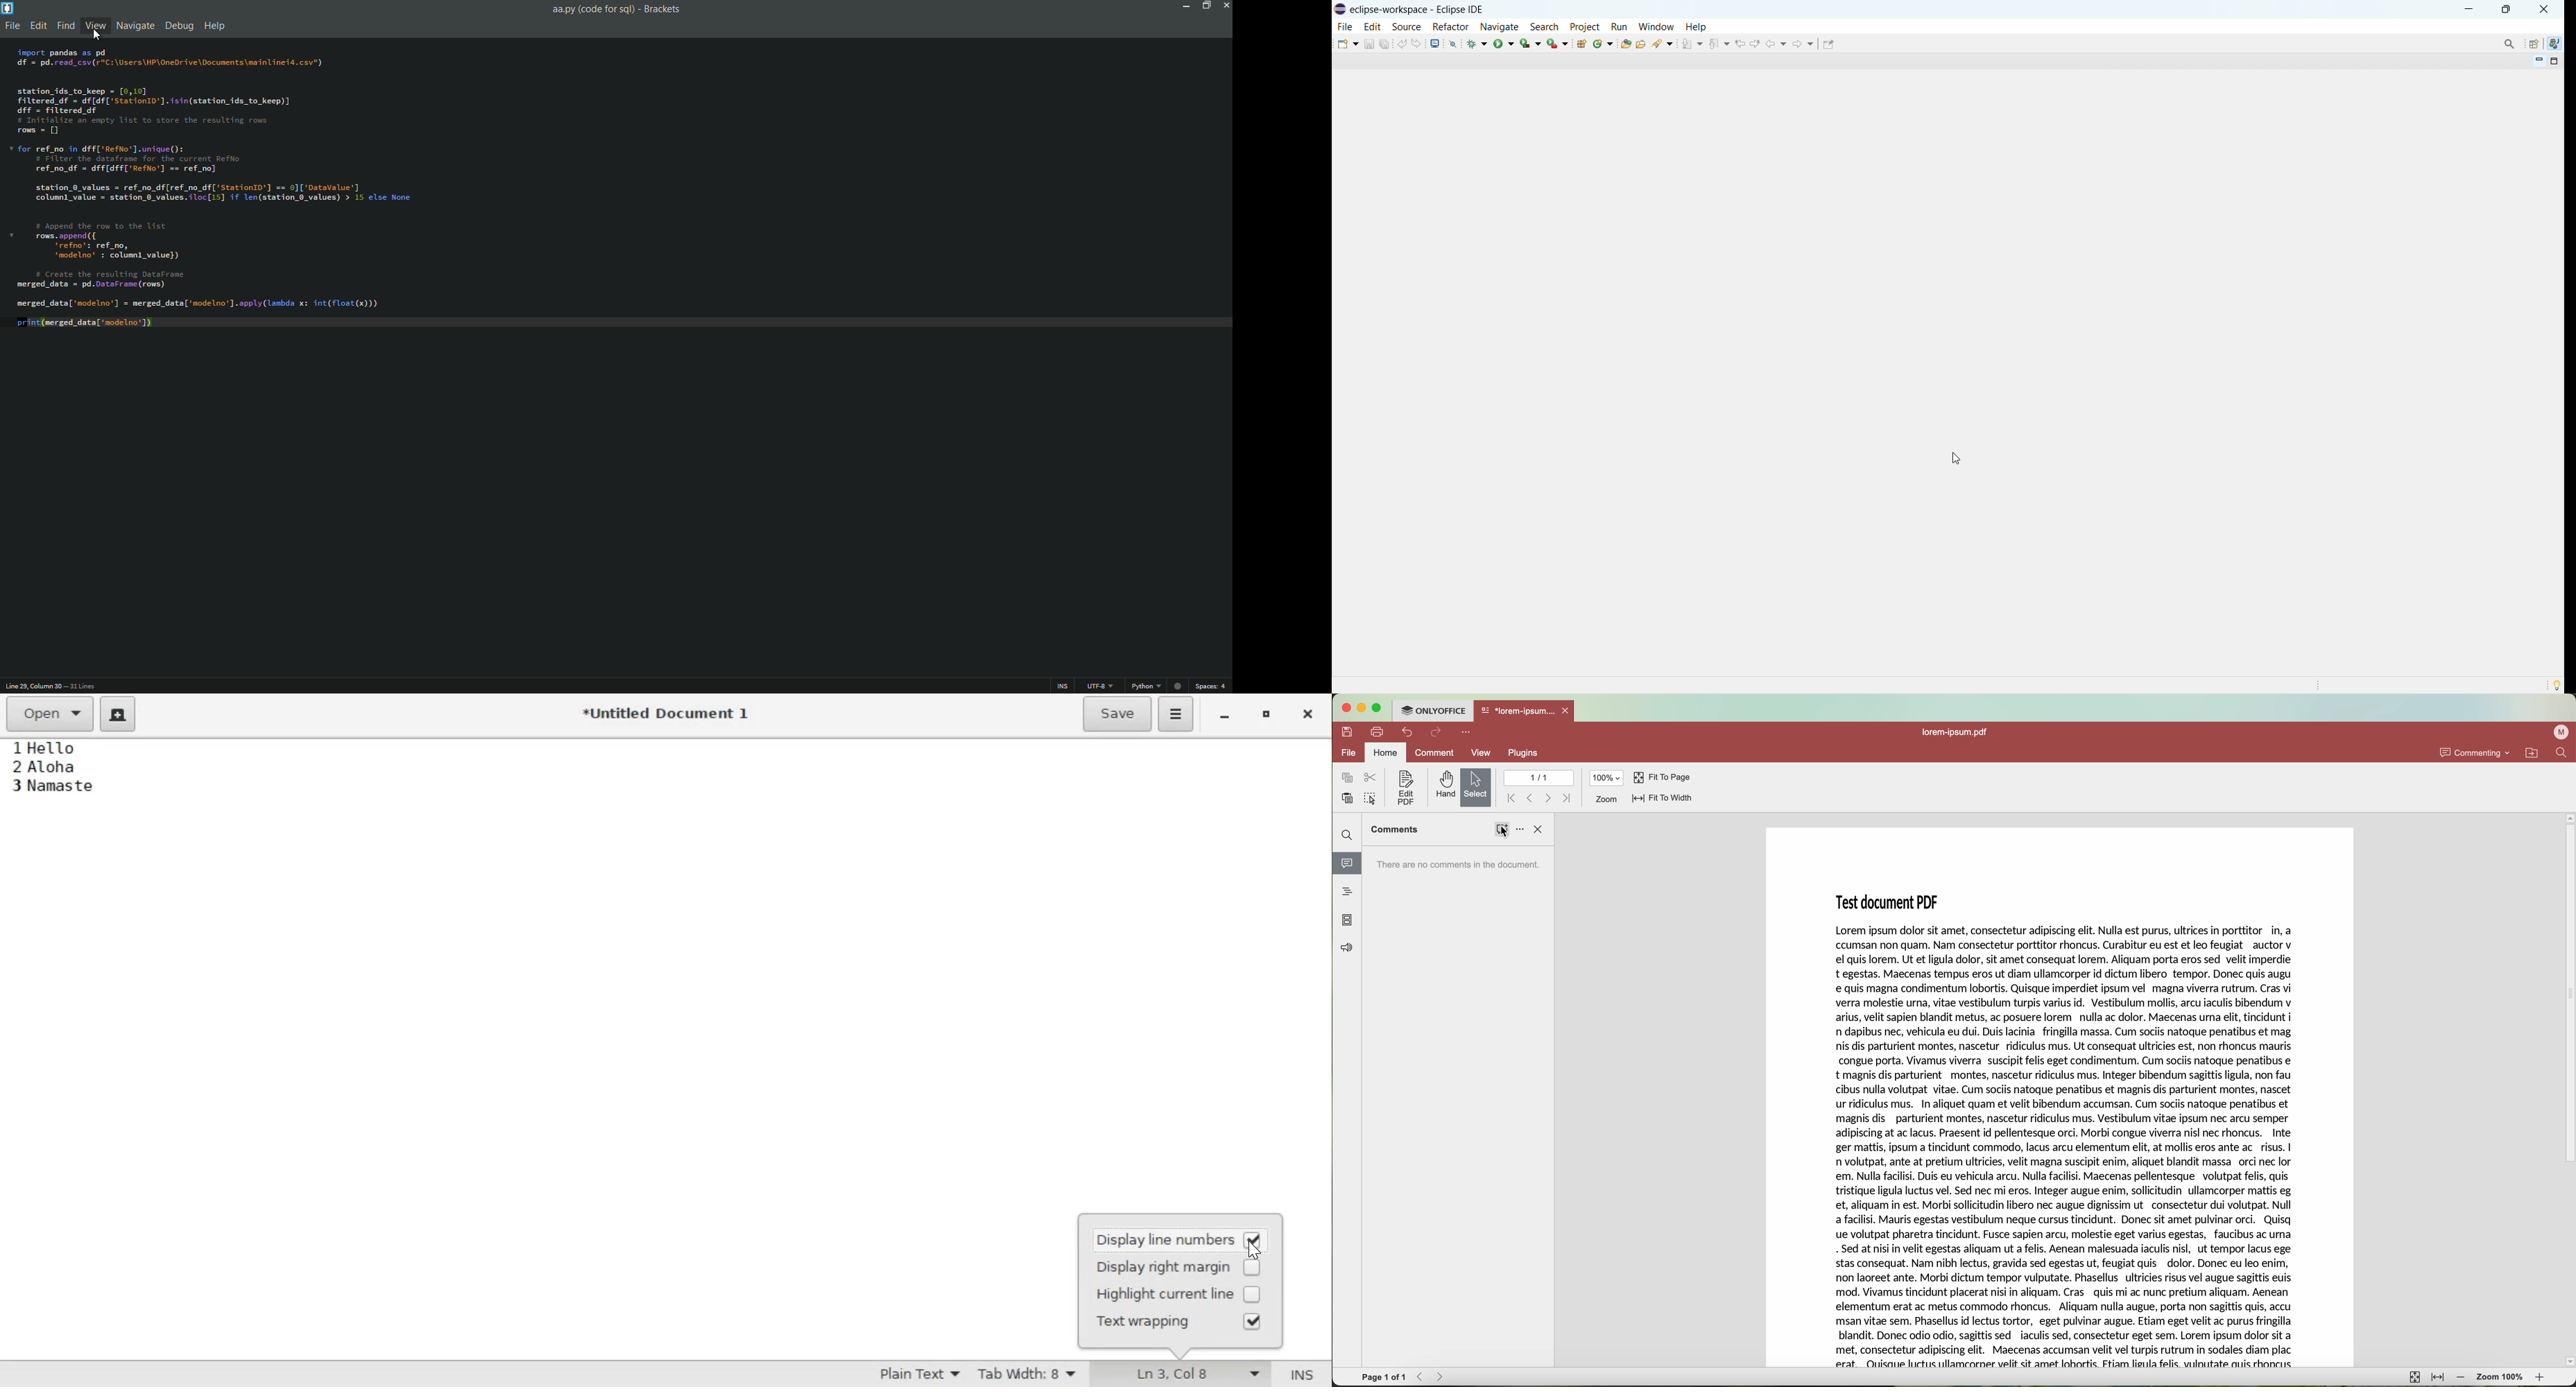 Image resolution: width=2576 pixels, height=1400 pixels. I want to click on debug menu, so click(179, 25).